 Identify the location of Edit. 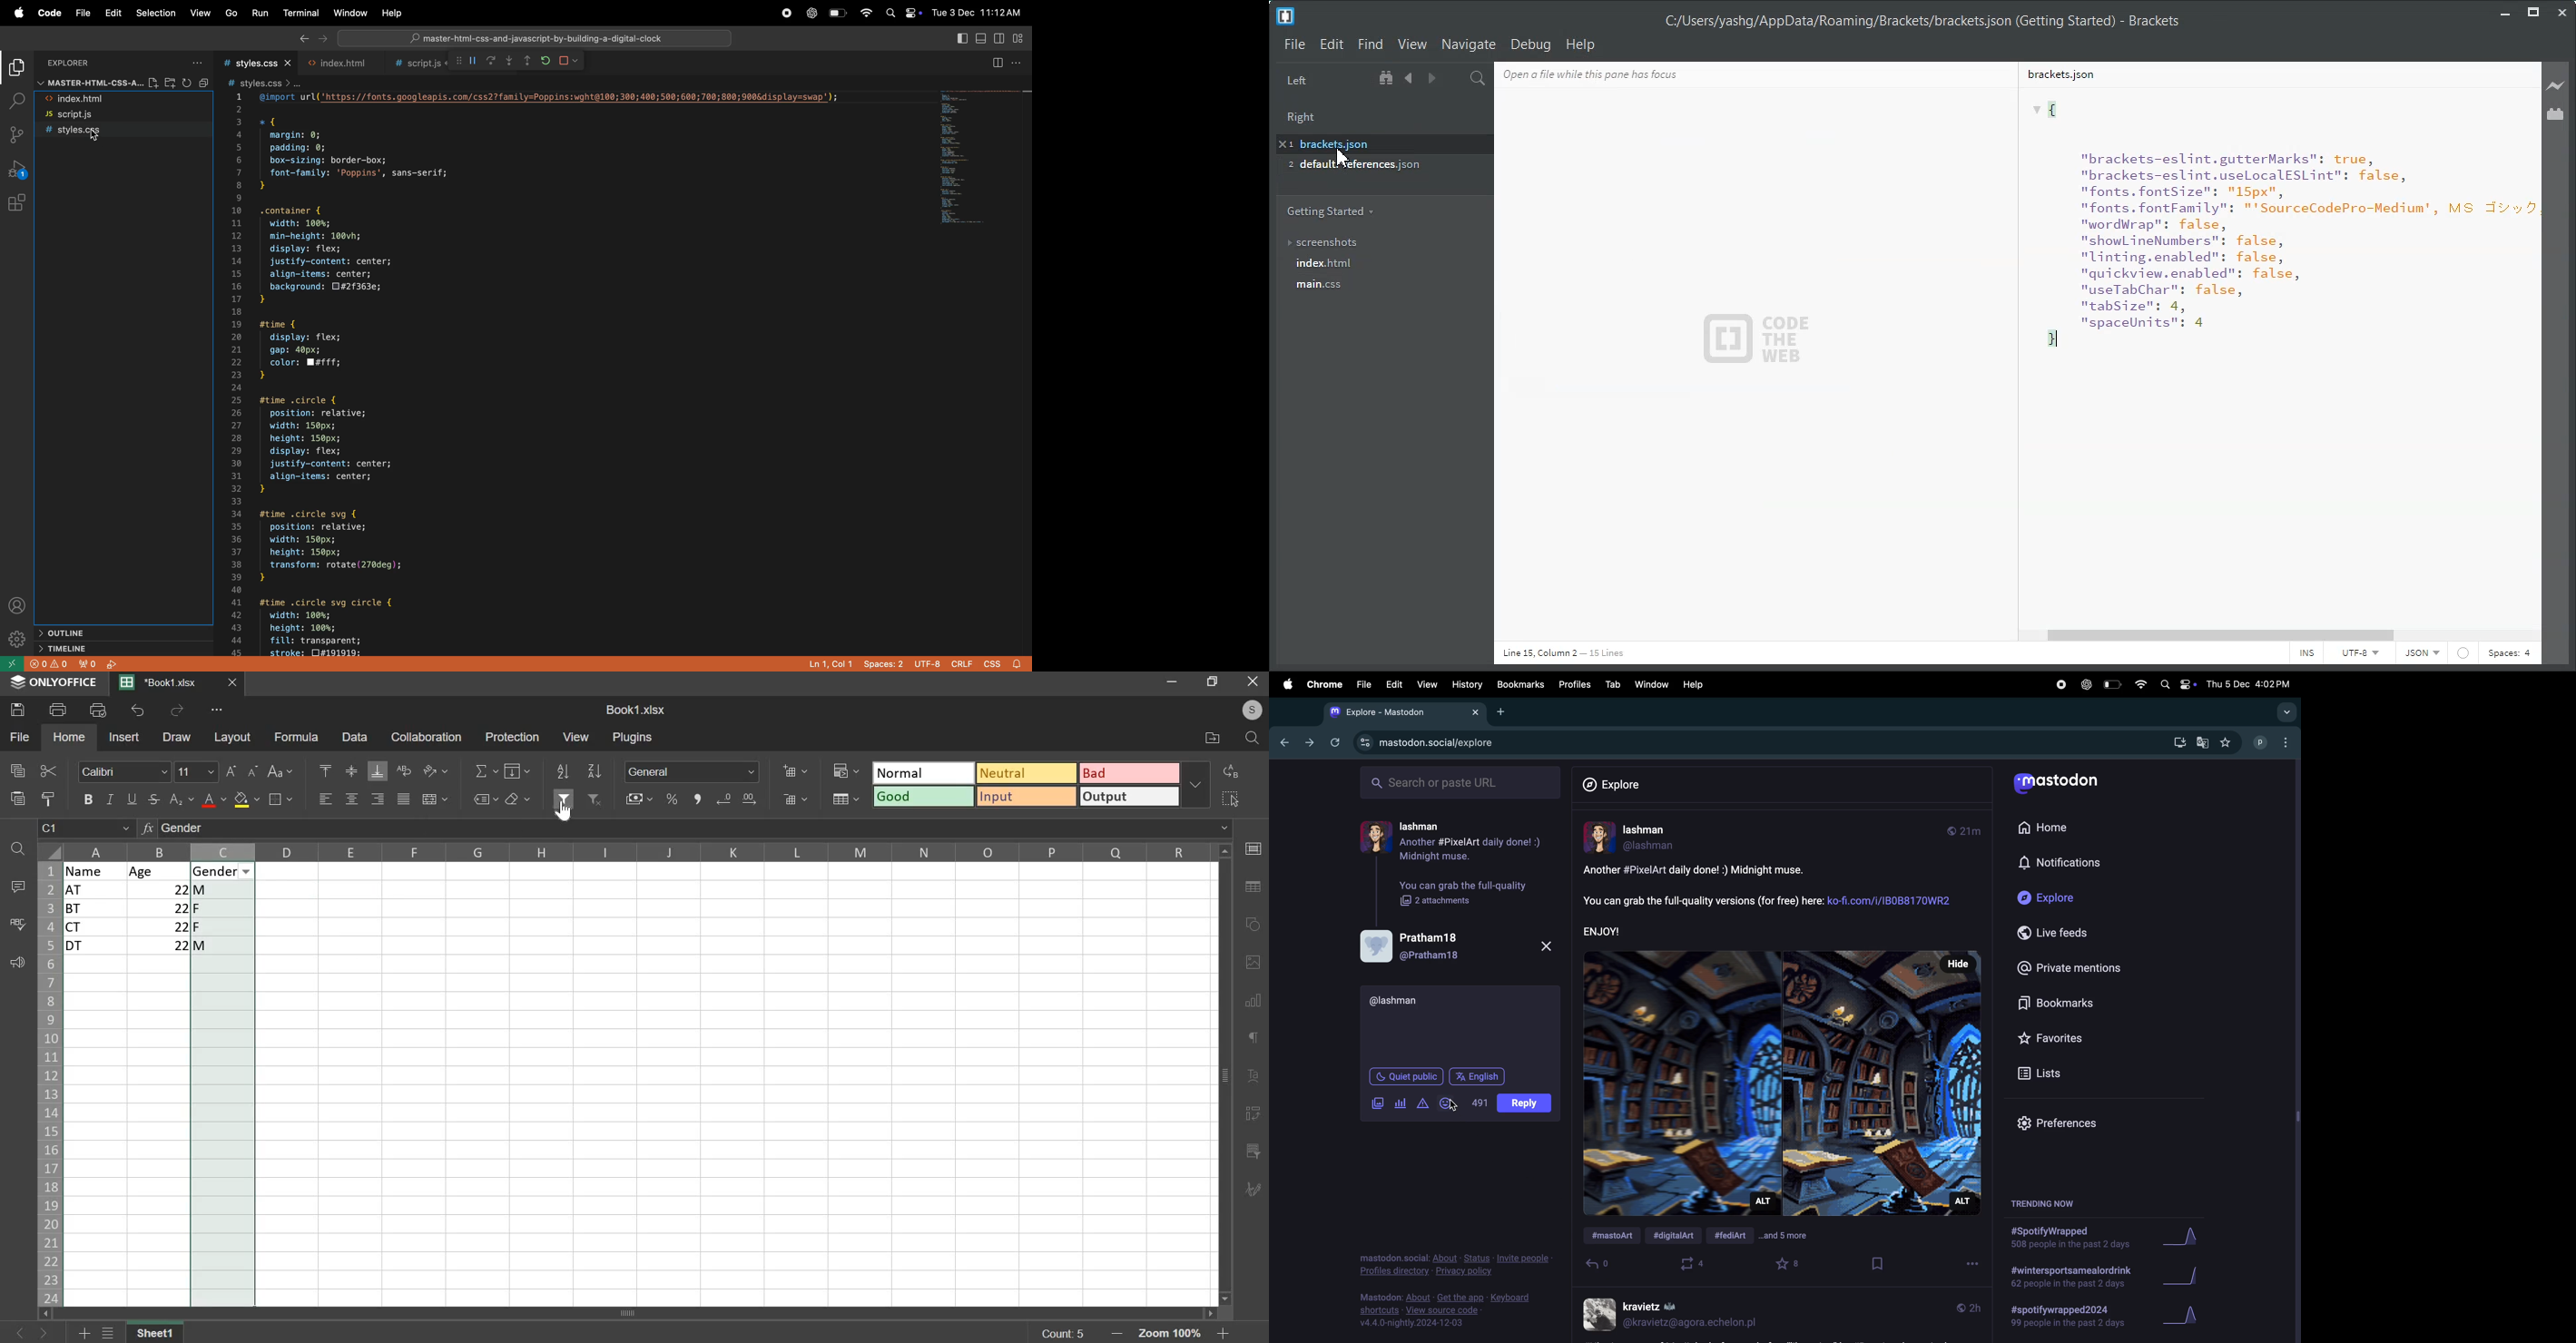
(1394, 686).